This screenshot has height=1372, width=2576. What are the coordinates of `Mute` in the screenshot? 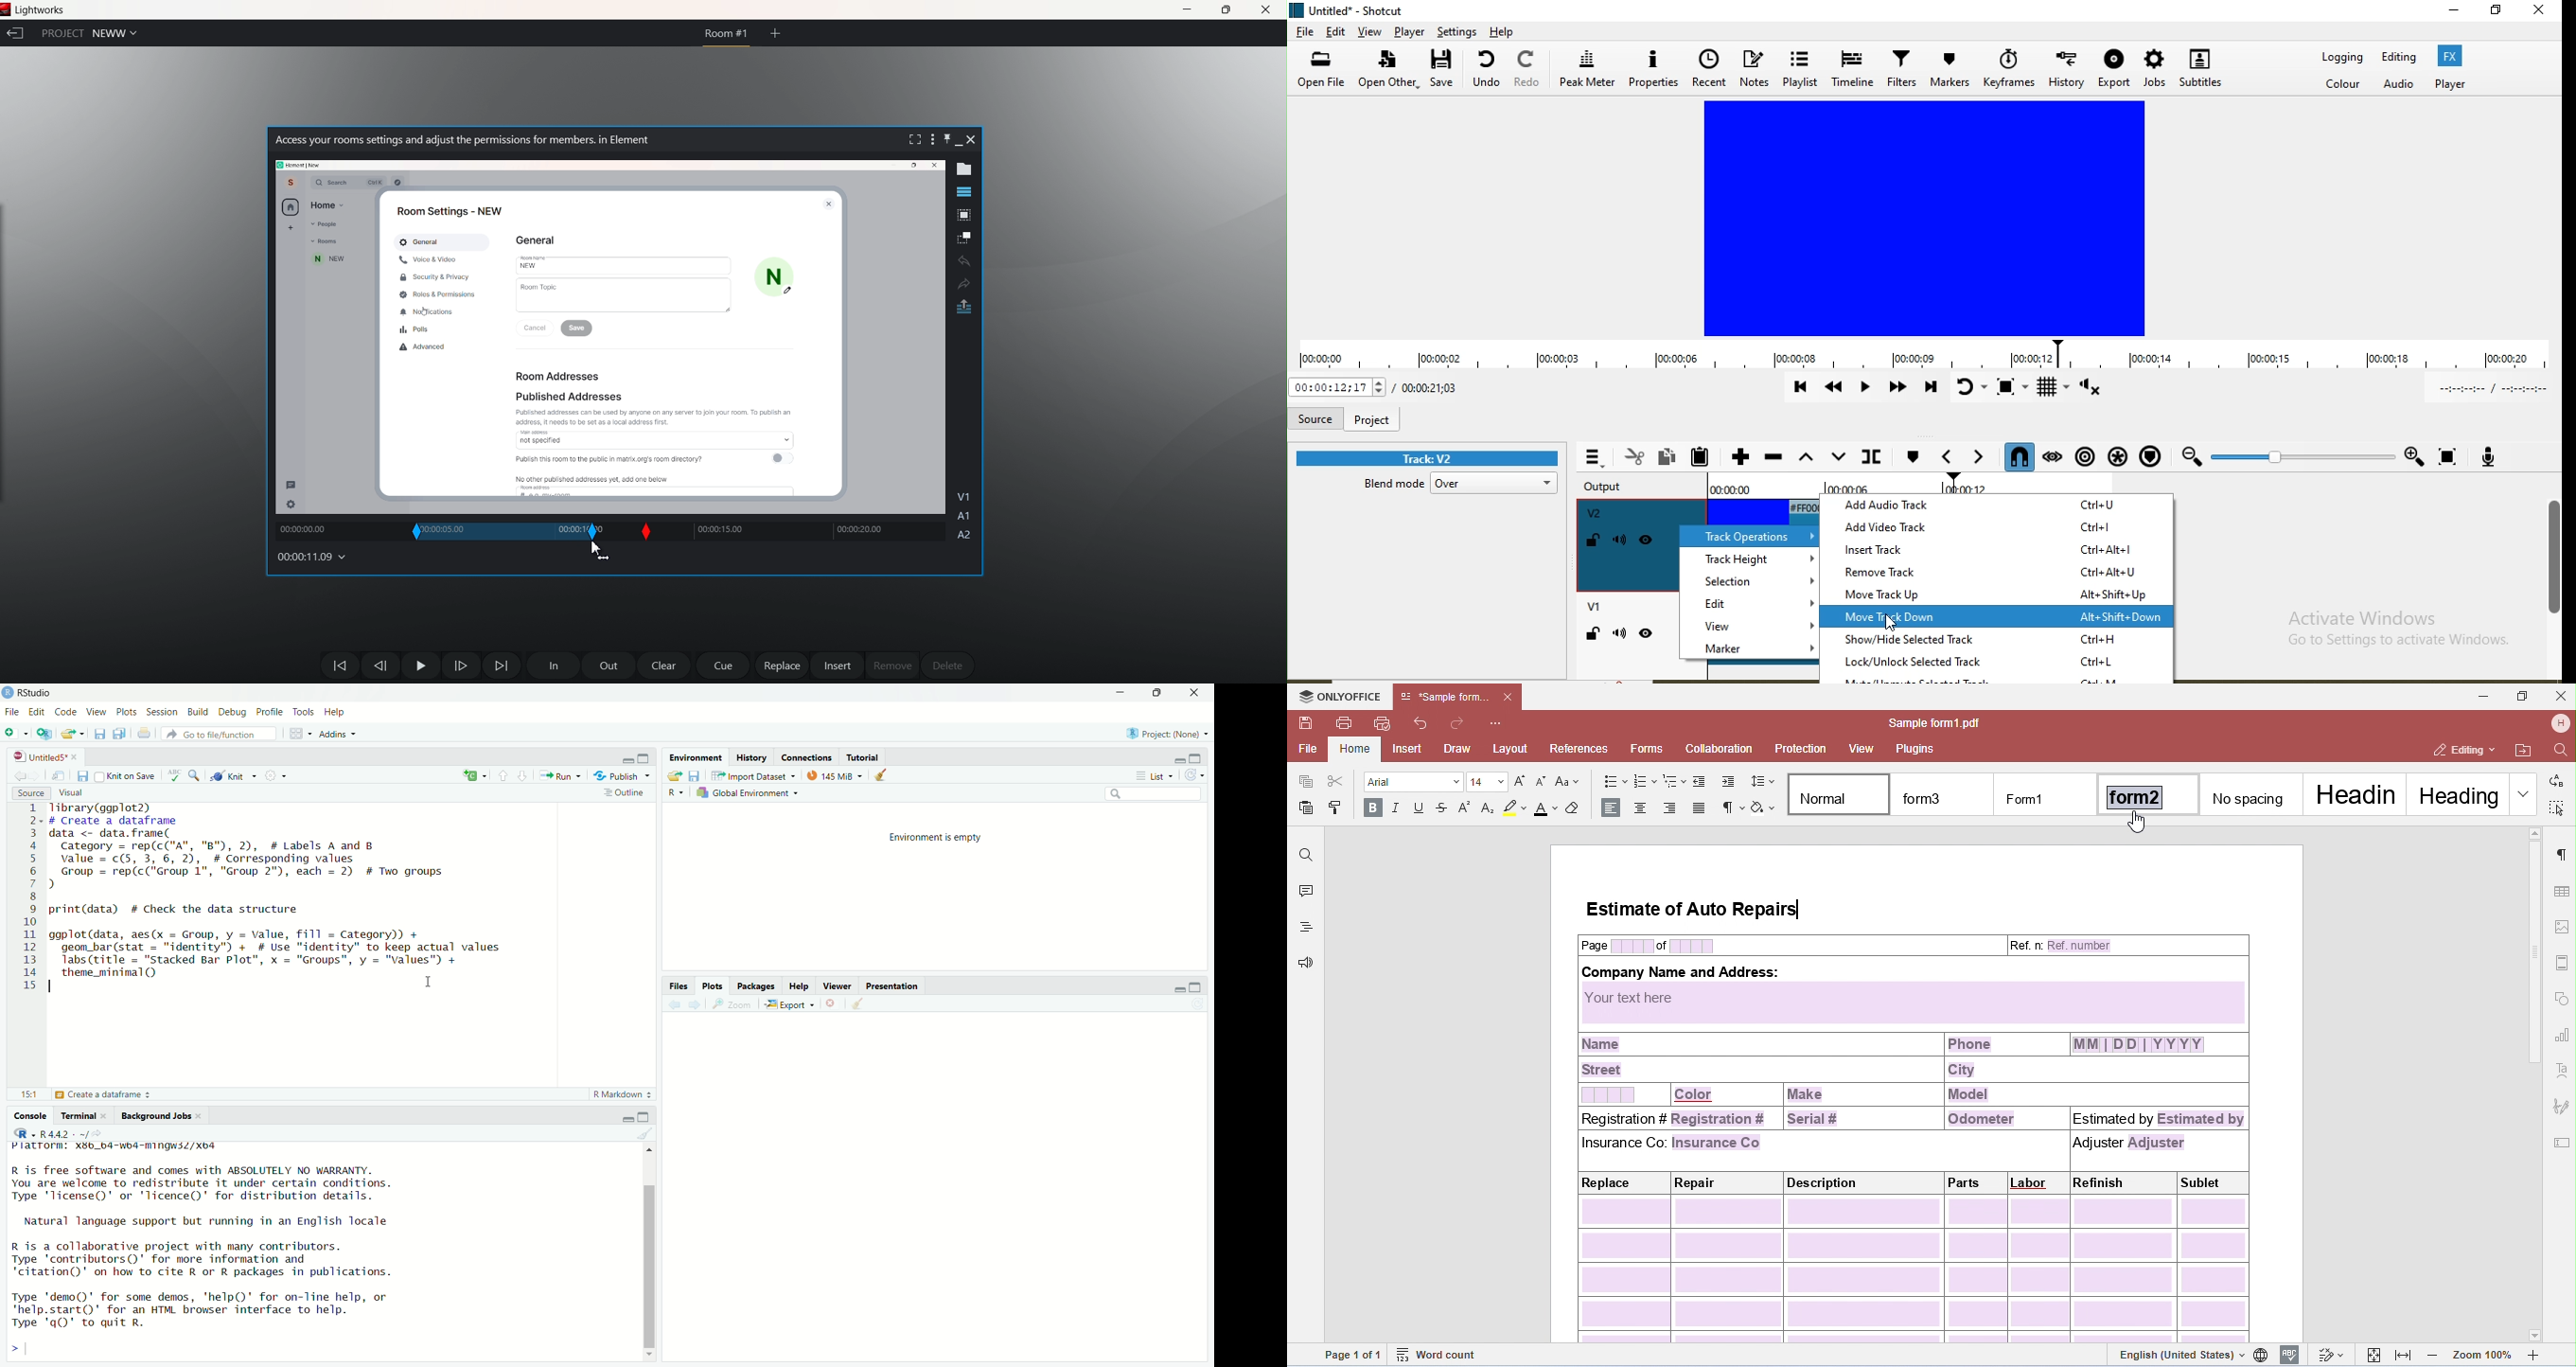 It's located at (1621, 541).